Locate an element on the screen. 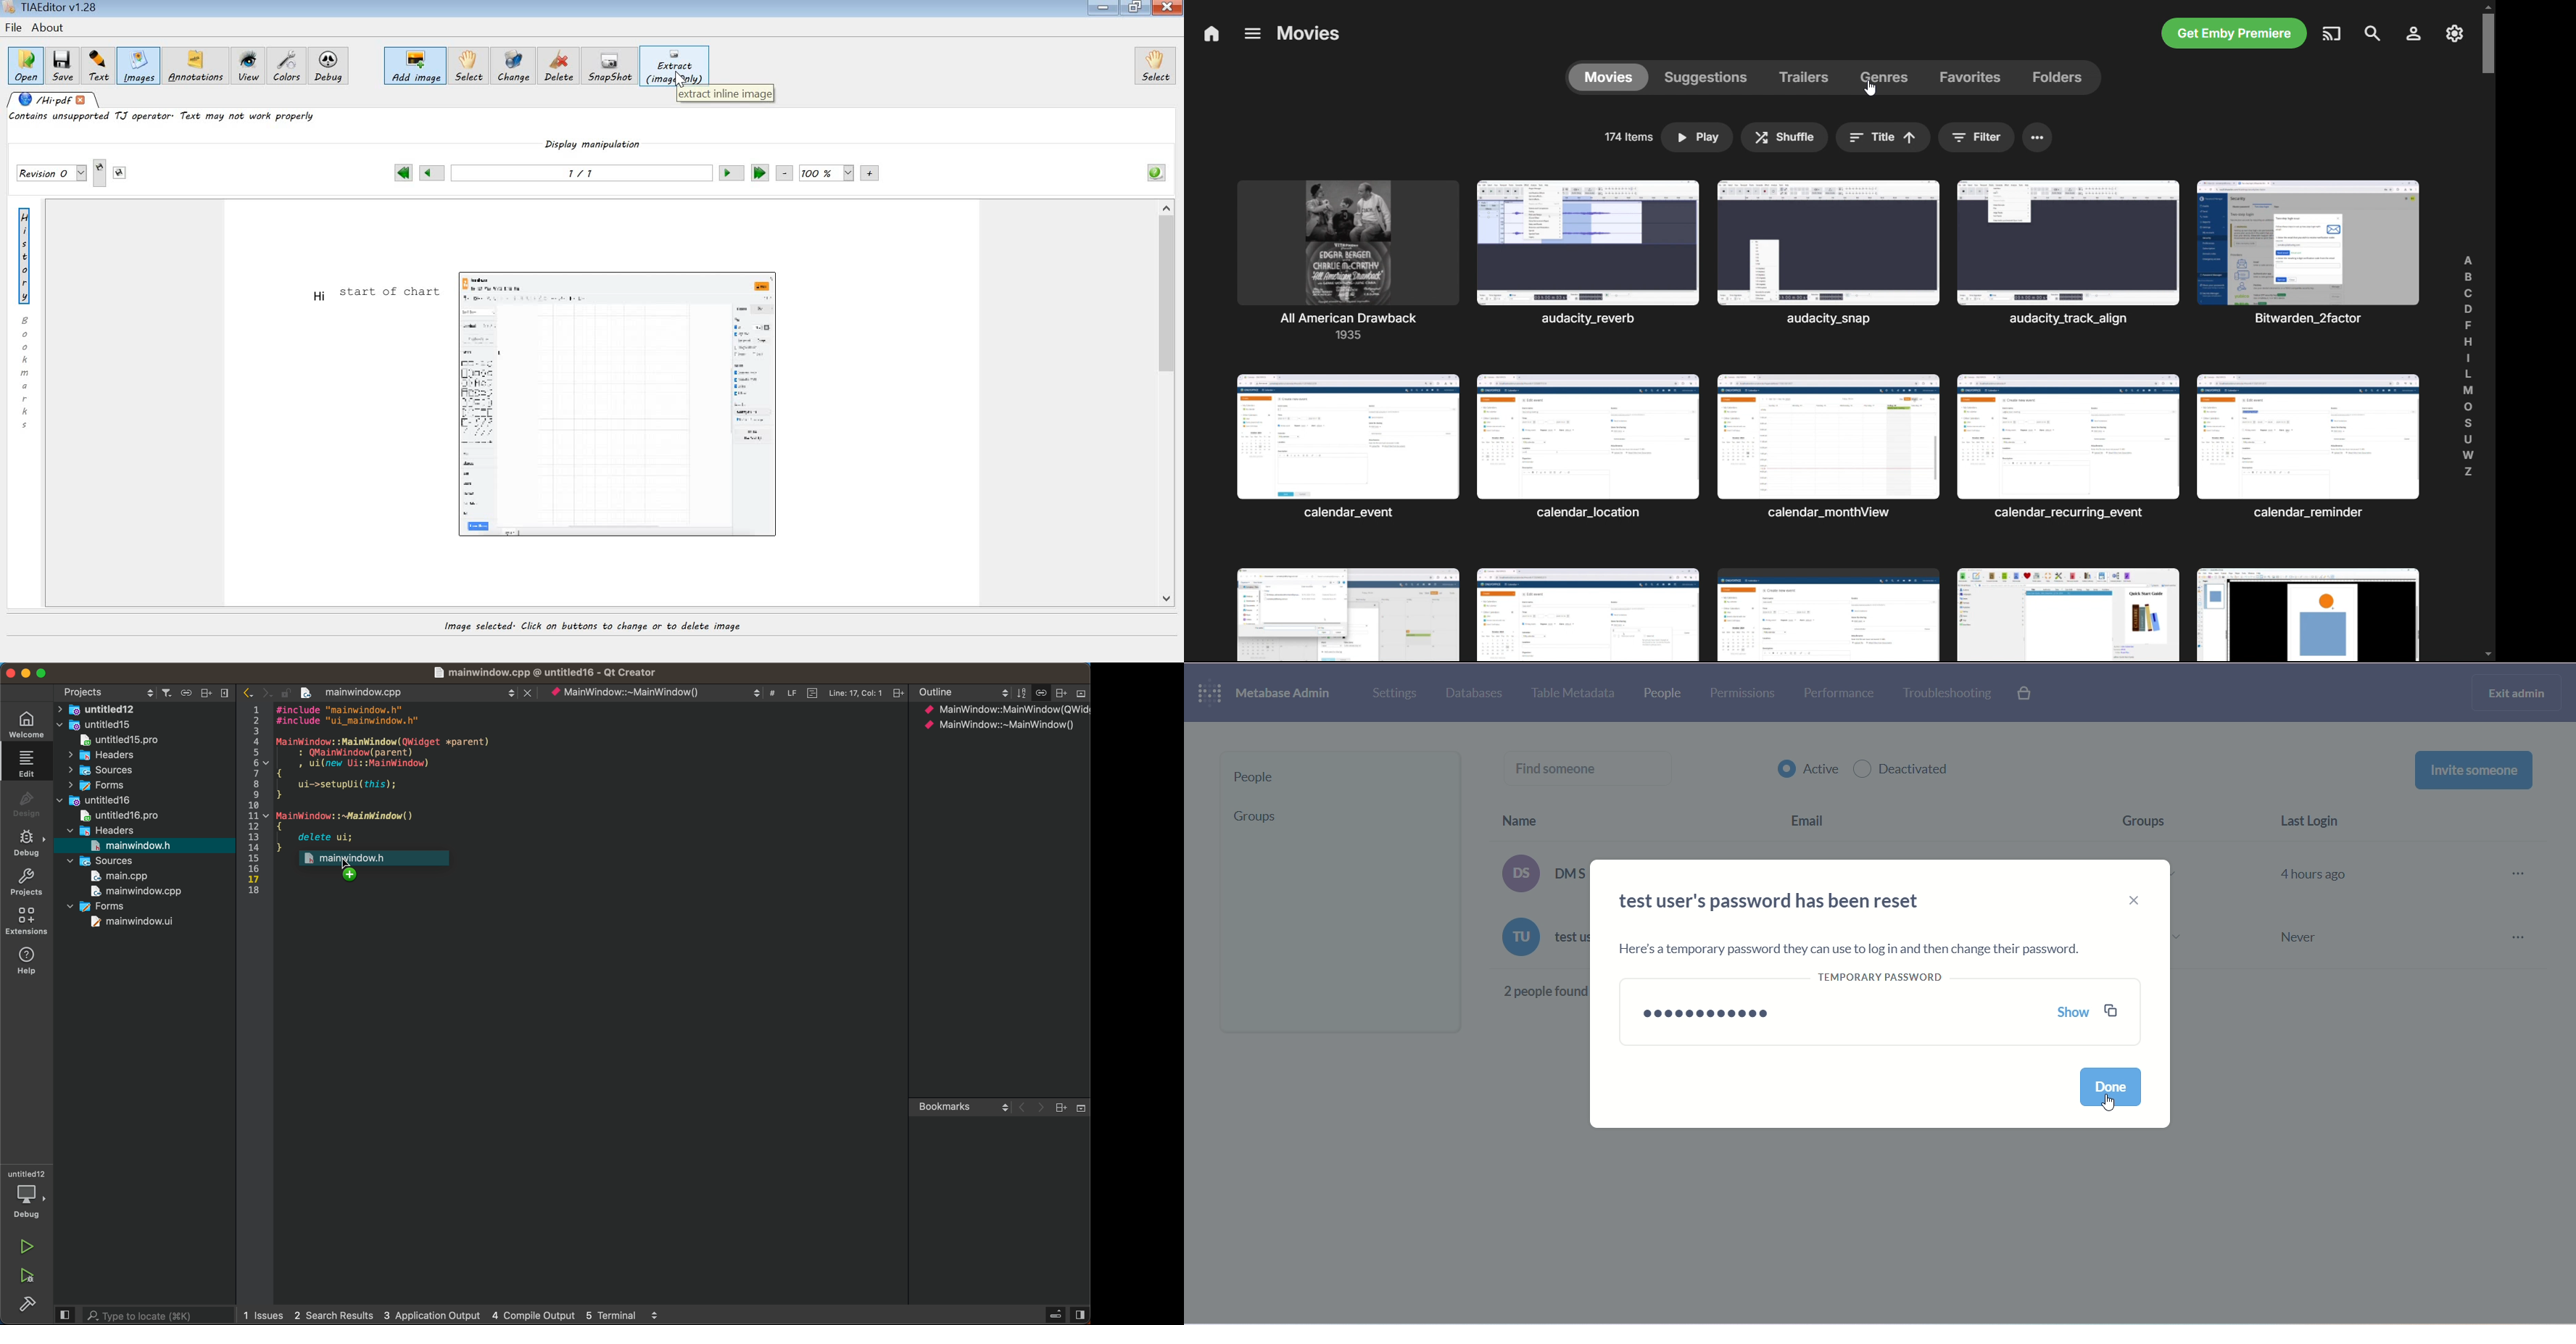  movies is located at coordinates (1610, 77).